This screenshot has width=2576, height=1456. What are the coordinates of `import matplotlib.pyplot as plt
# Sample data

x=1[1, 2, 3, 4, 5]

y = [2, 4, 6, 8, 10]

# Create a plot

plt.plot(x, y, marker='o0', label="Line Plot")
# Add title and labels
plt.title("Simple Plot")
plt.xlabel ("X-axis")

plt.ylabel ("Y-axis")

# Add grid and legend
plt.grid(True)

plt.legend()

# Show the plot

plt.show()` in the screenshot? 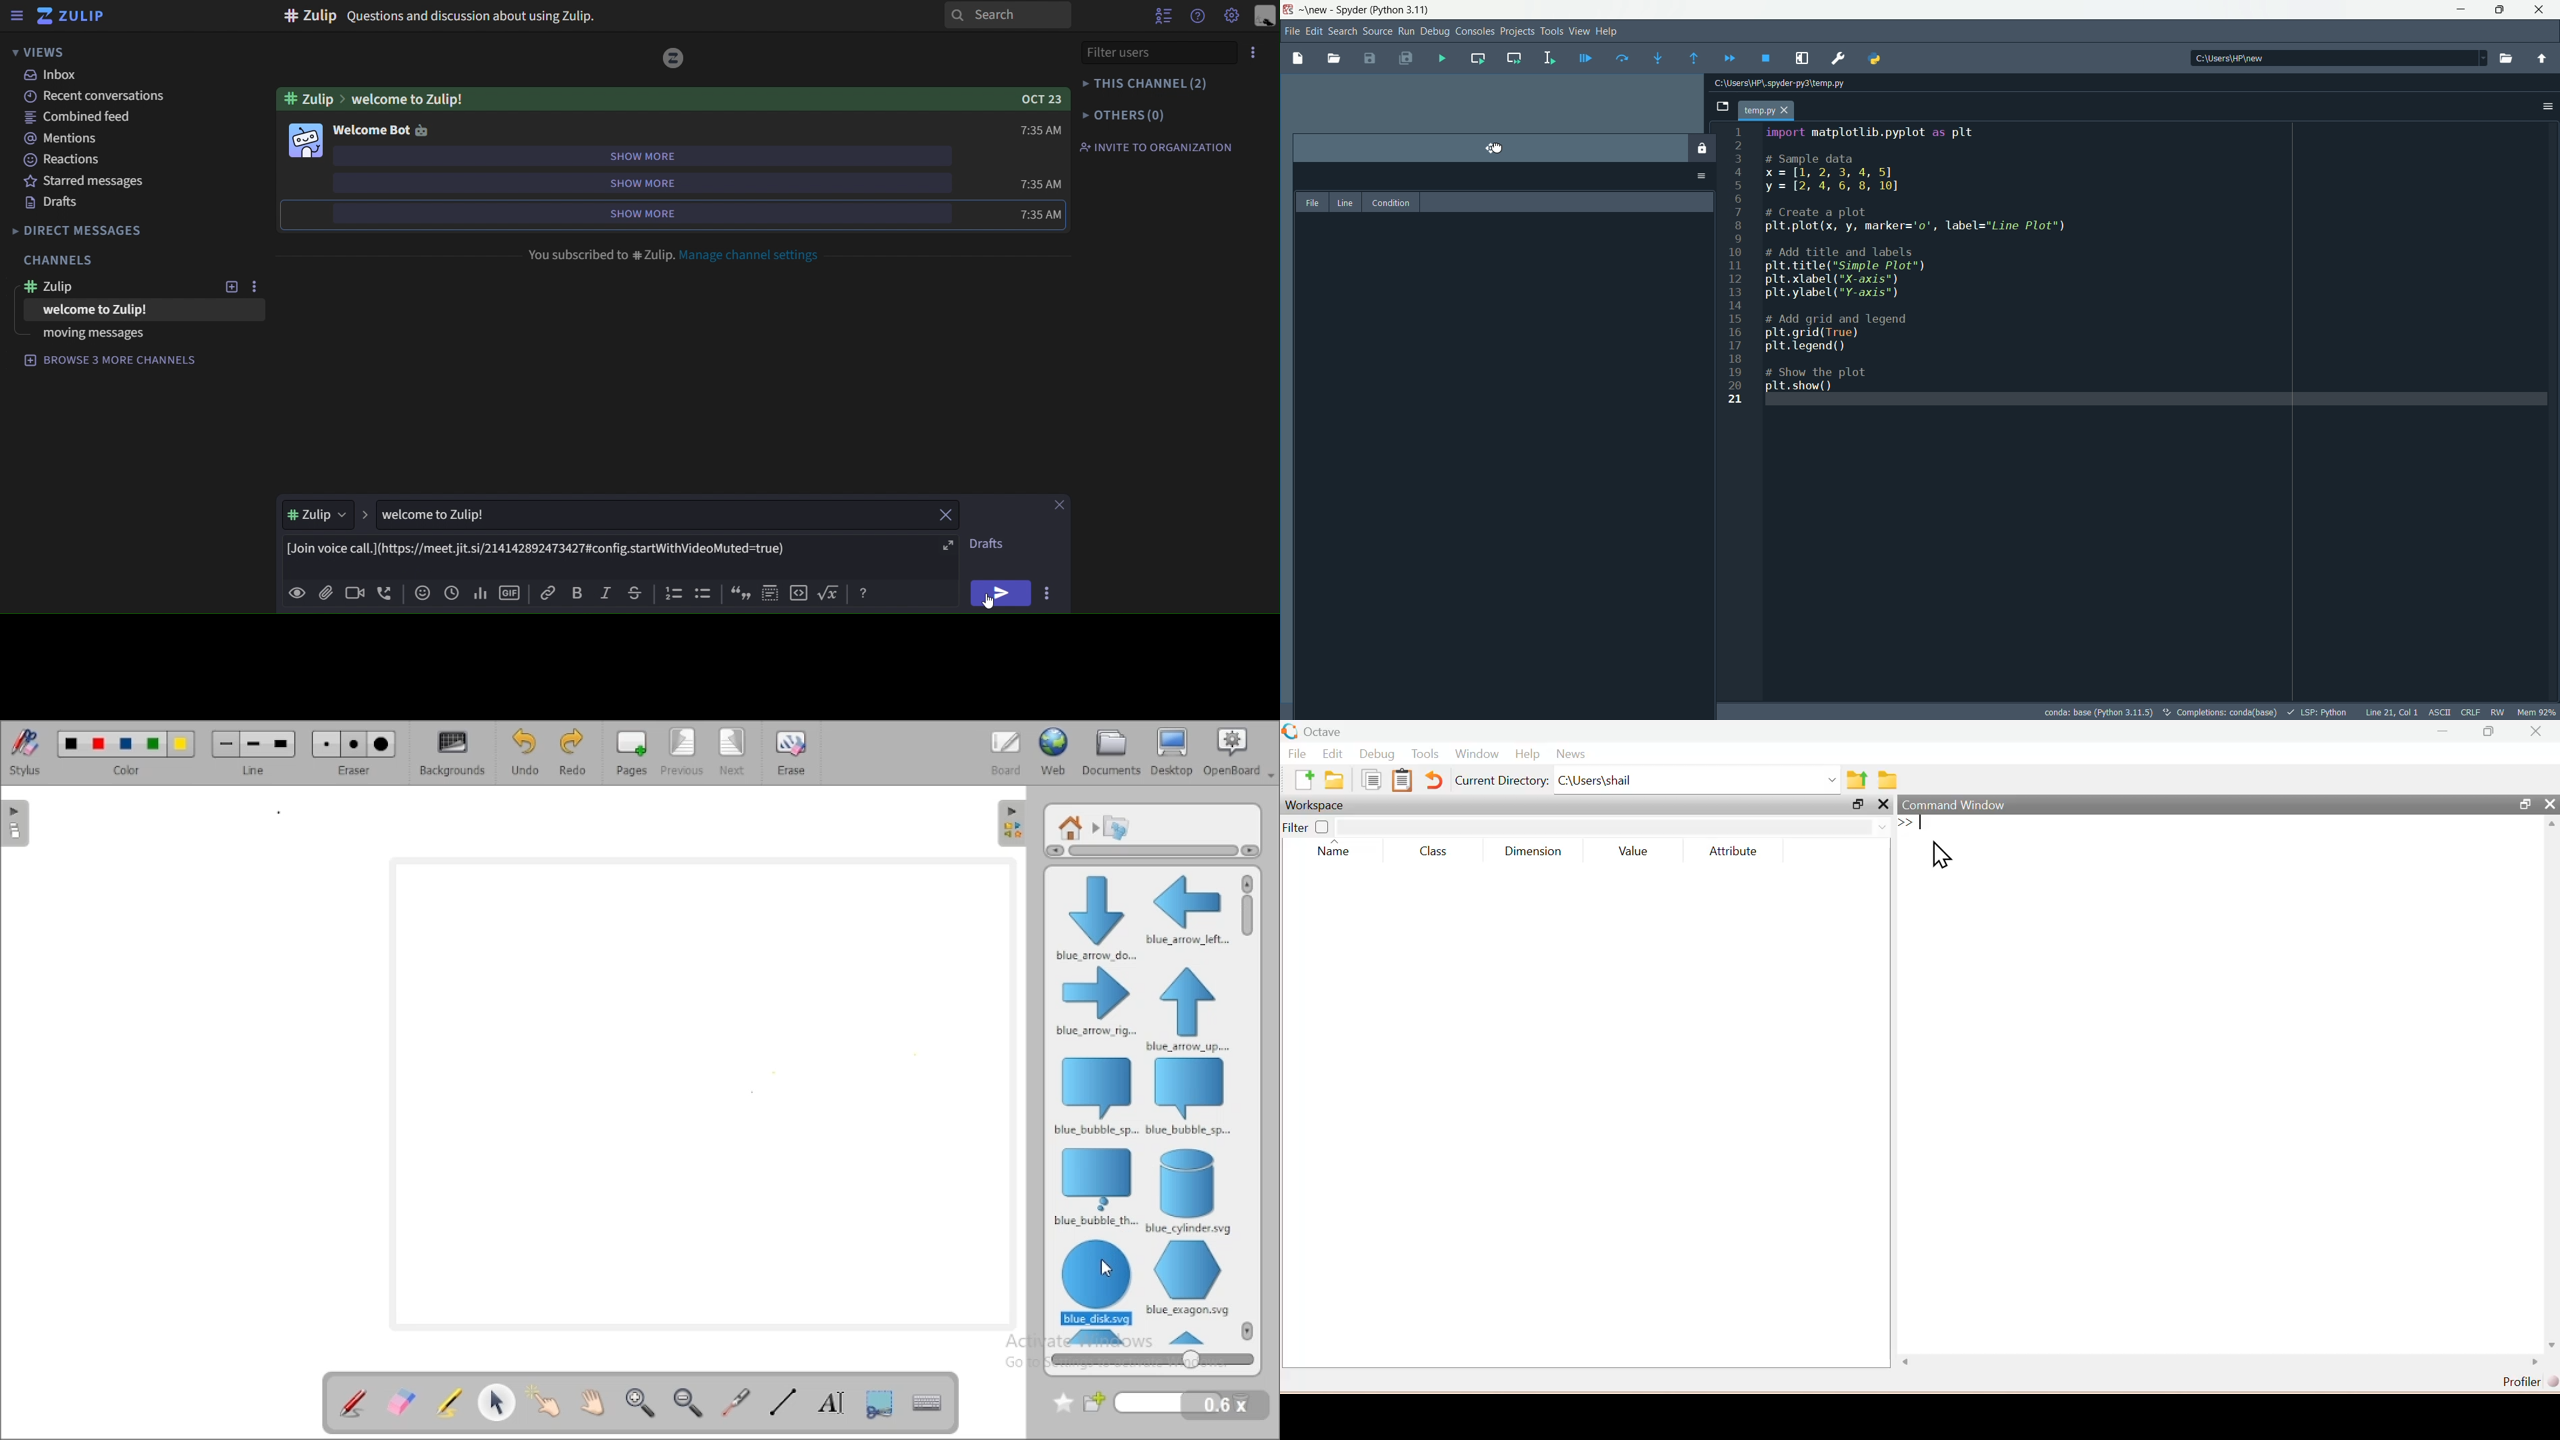 It's located at (1929, 259).